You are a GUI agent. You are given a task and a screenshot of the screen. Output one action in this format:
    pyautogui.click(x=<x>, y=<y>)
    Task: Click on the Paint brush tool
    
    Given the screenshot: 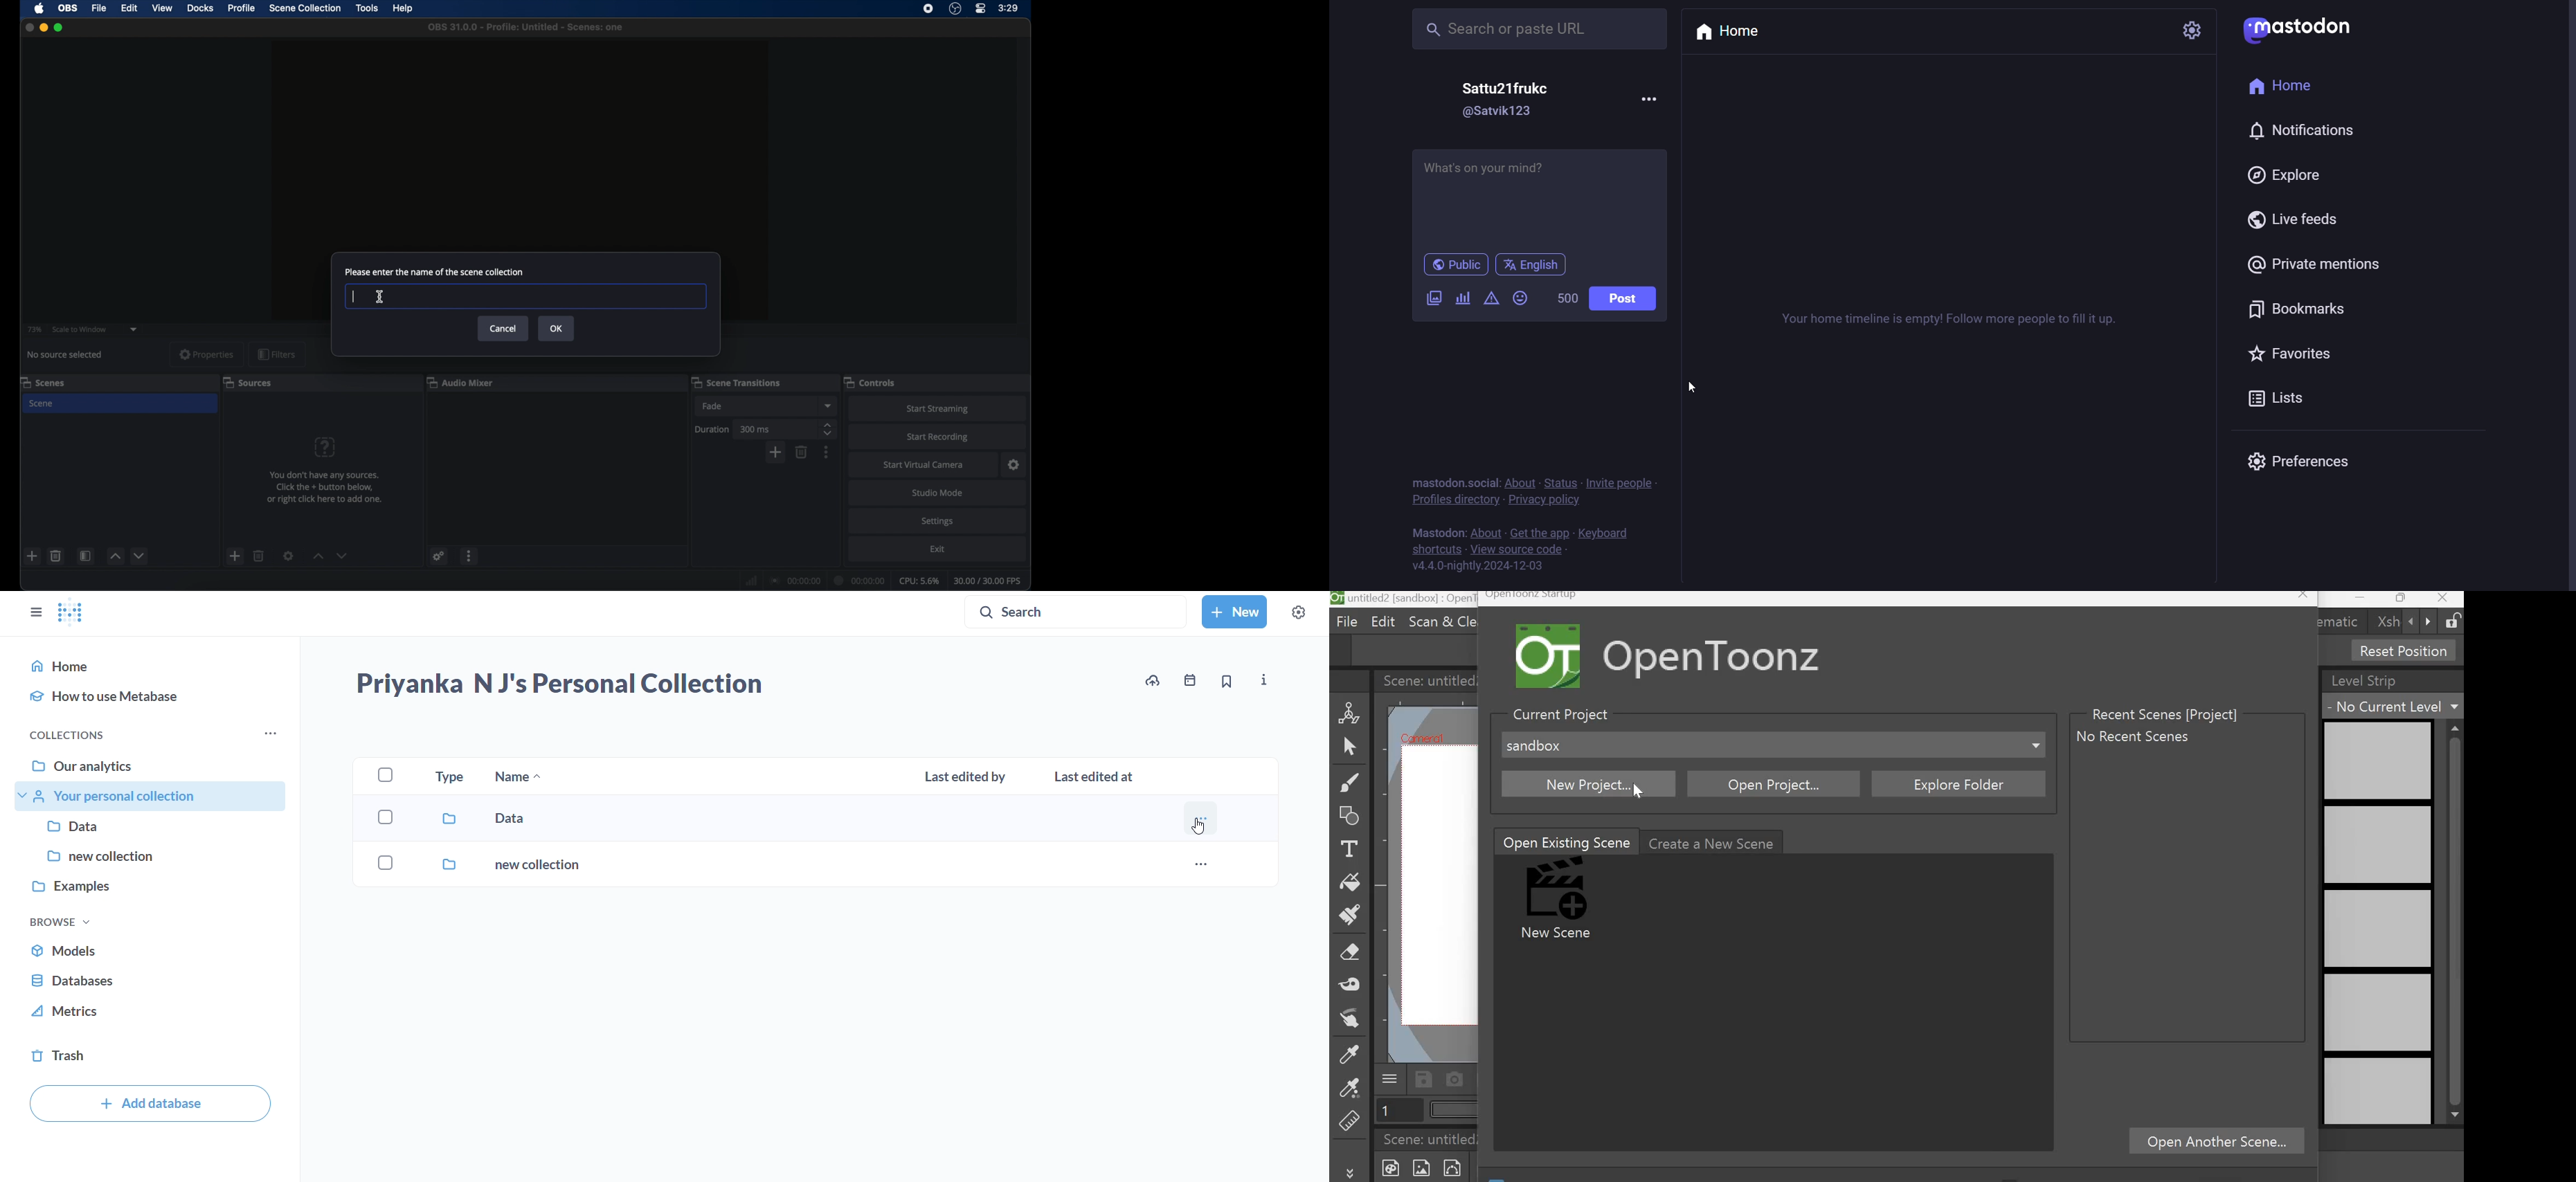 What is the action you would take?
    pyautogui.click(x=1350, y=916)
    